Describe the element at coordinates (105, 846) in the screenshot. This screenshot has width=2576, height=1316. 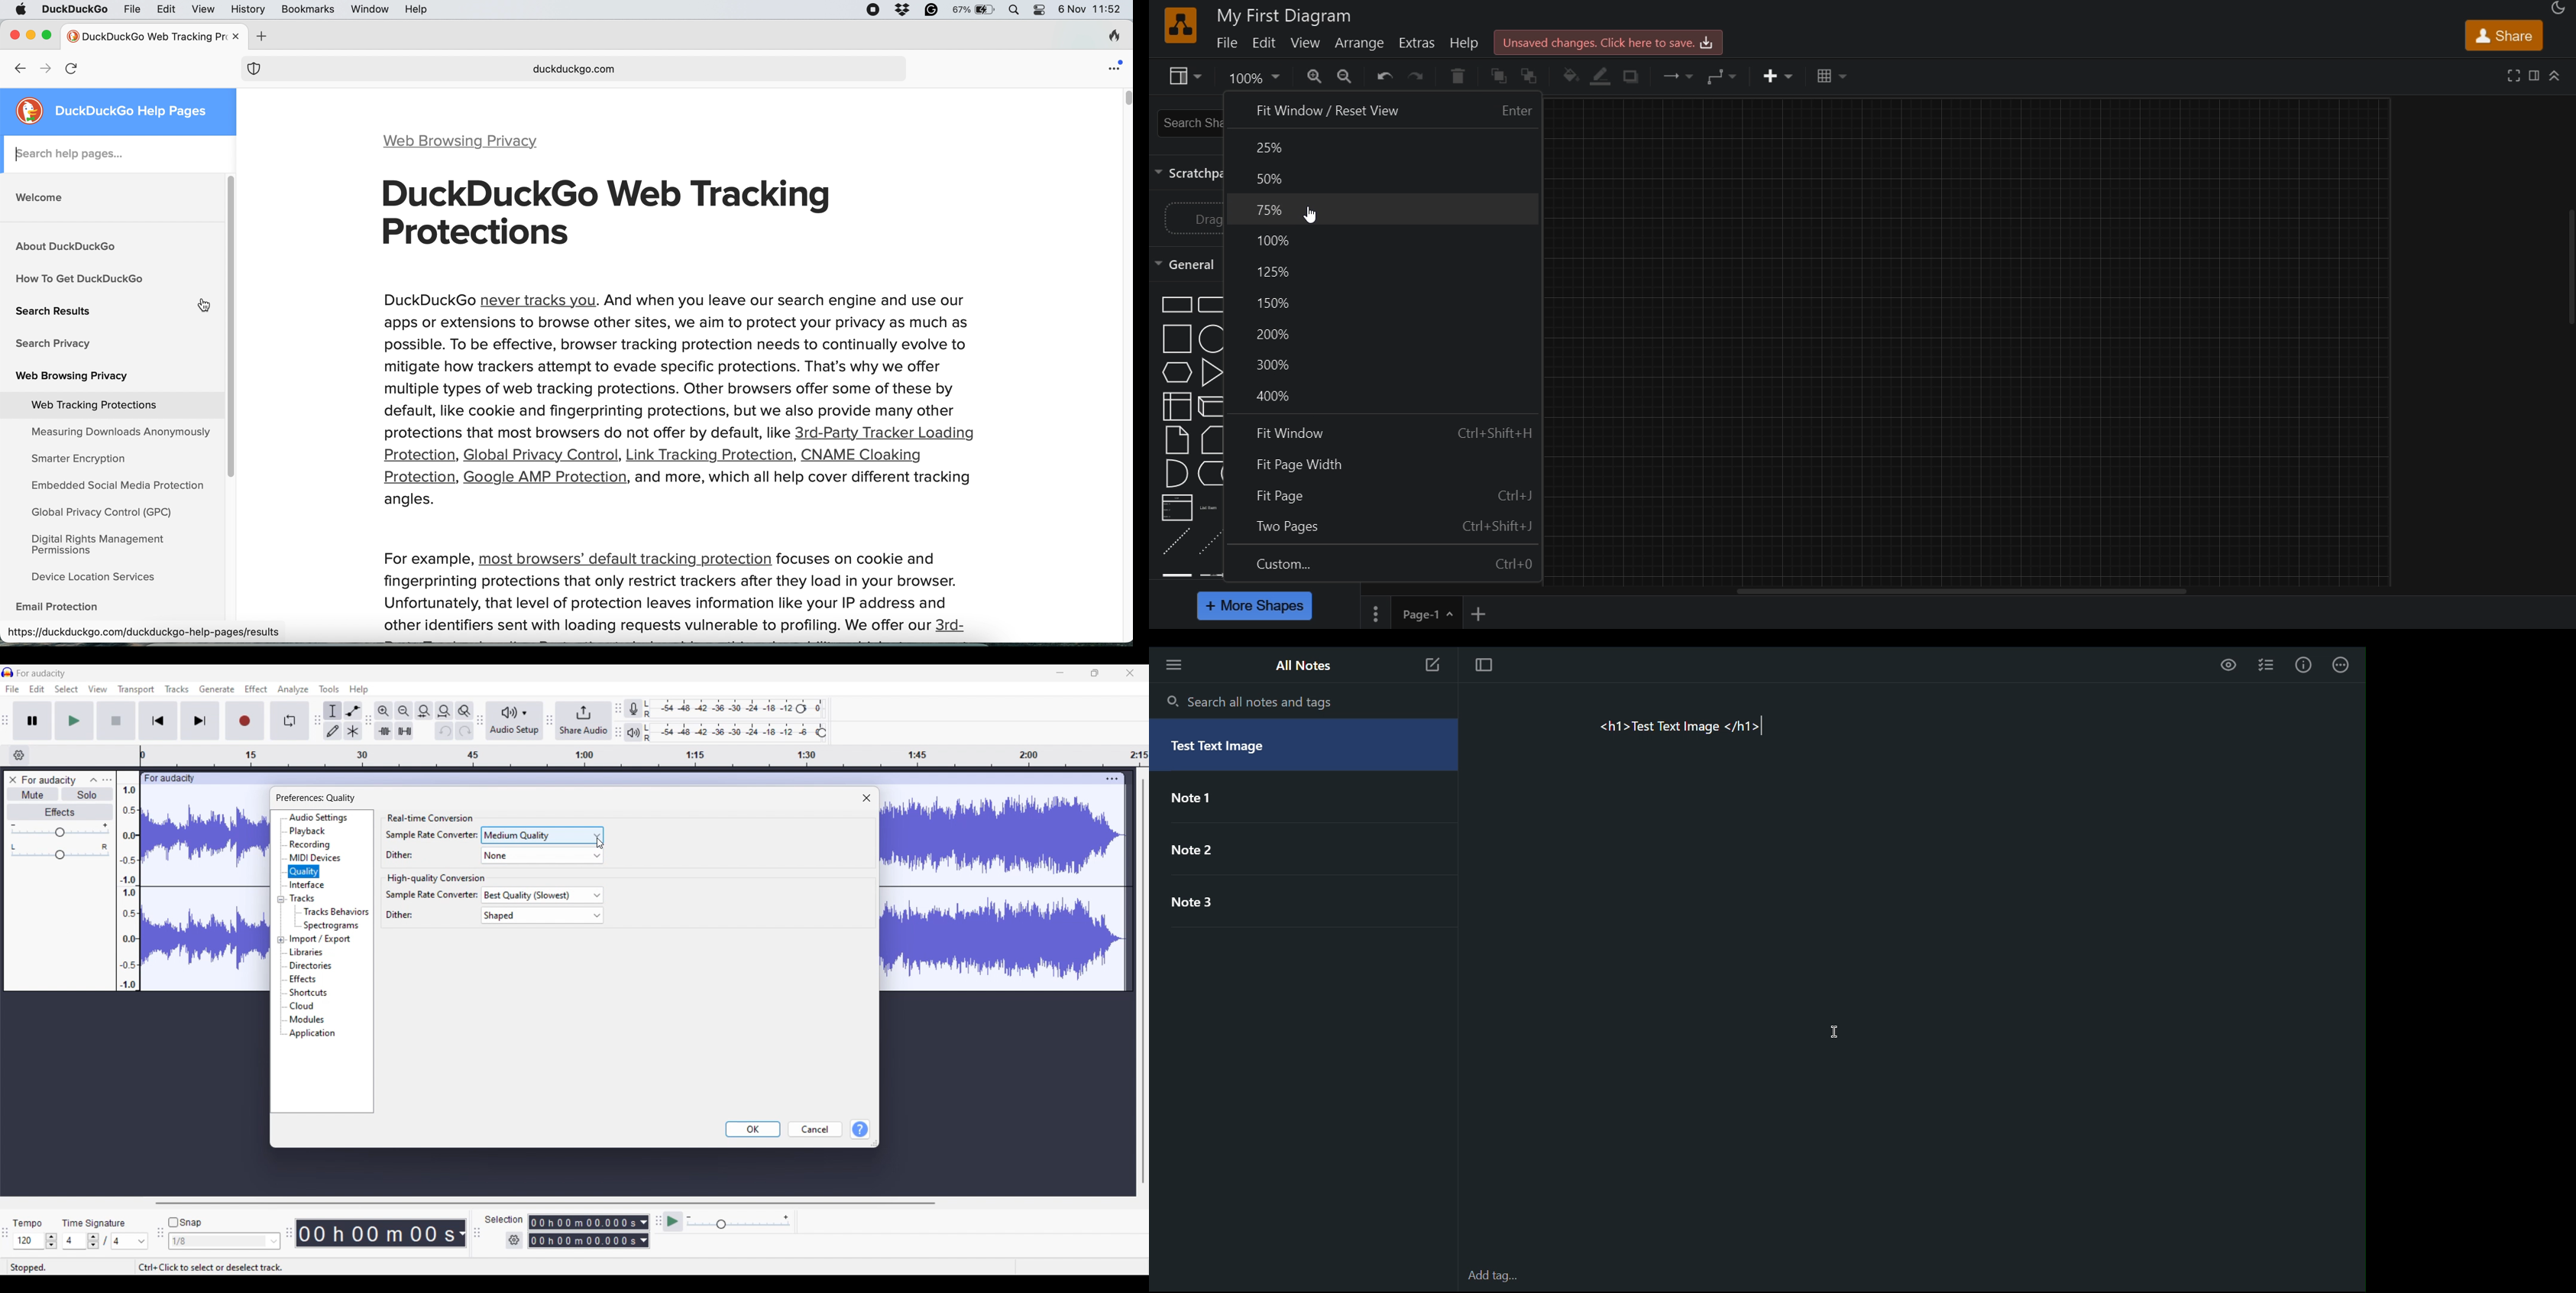
I see `Pan to right` at that location.